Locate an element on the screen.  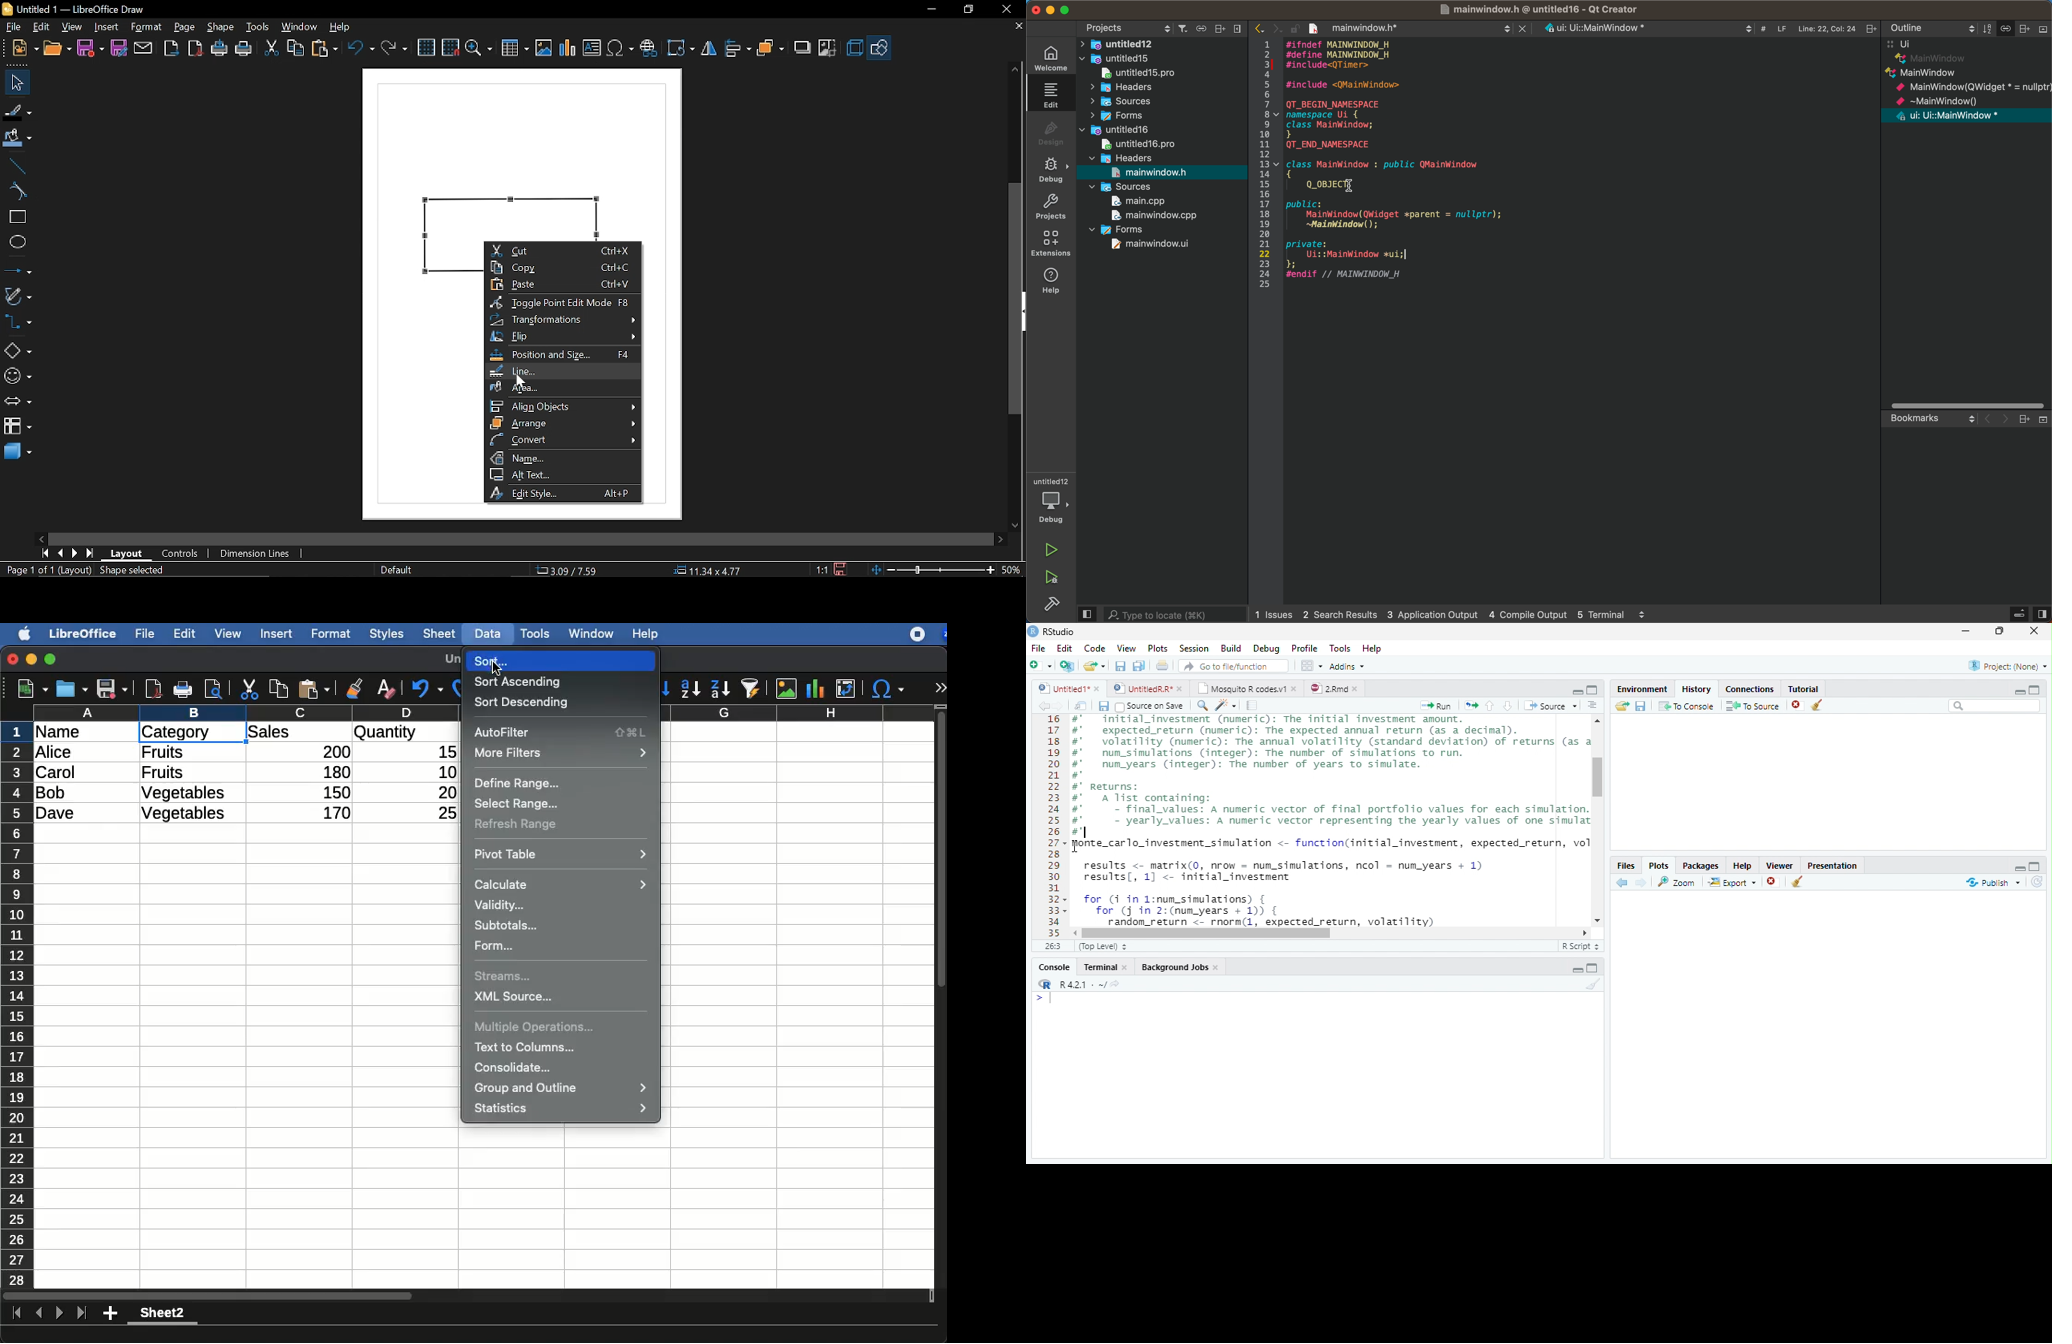
Scroll down is located at coordinates (1598, 919).